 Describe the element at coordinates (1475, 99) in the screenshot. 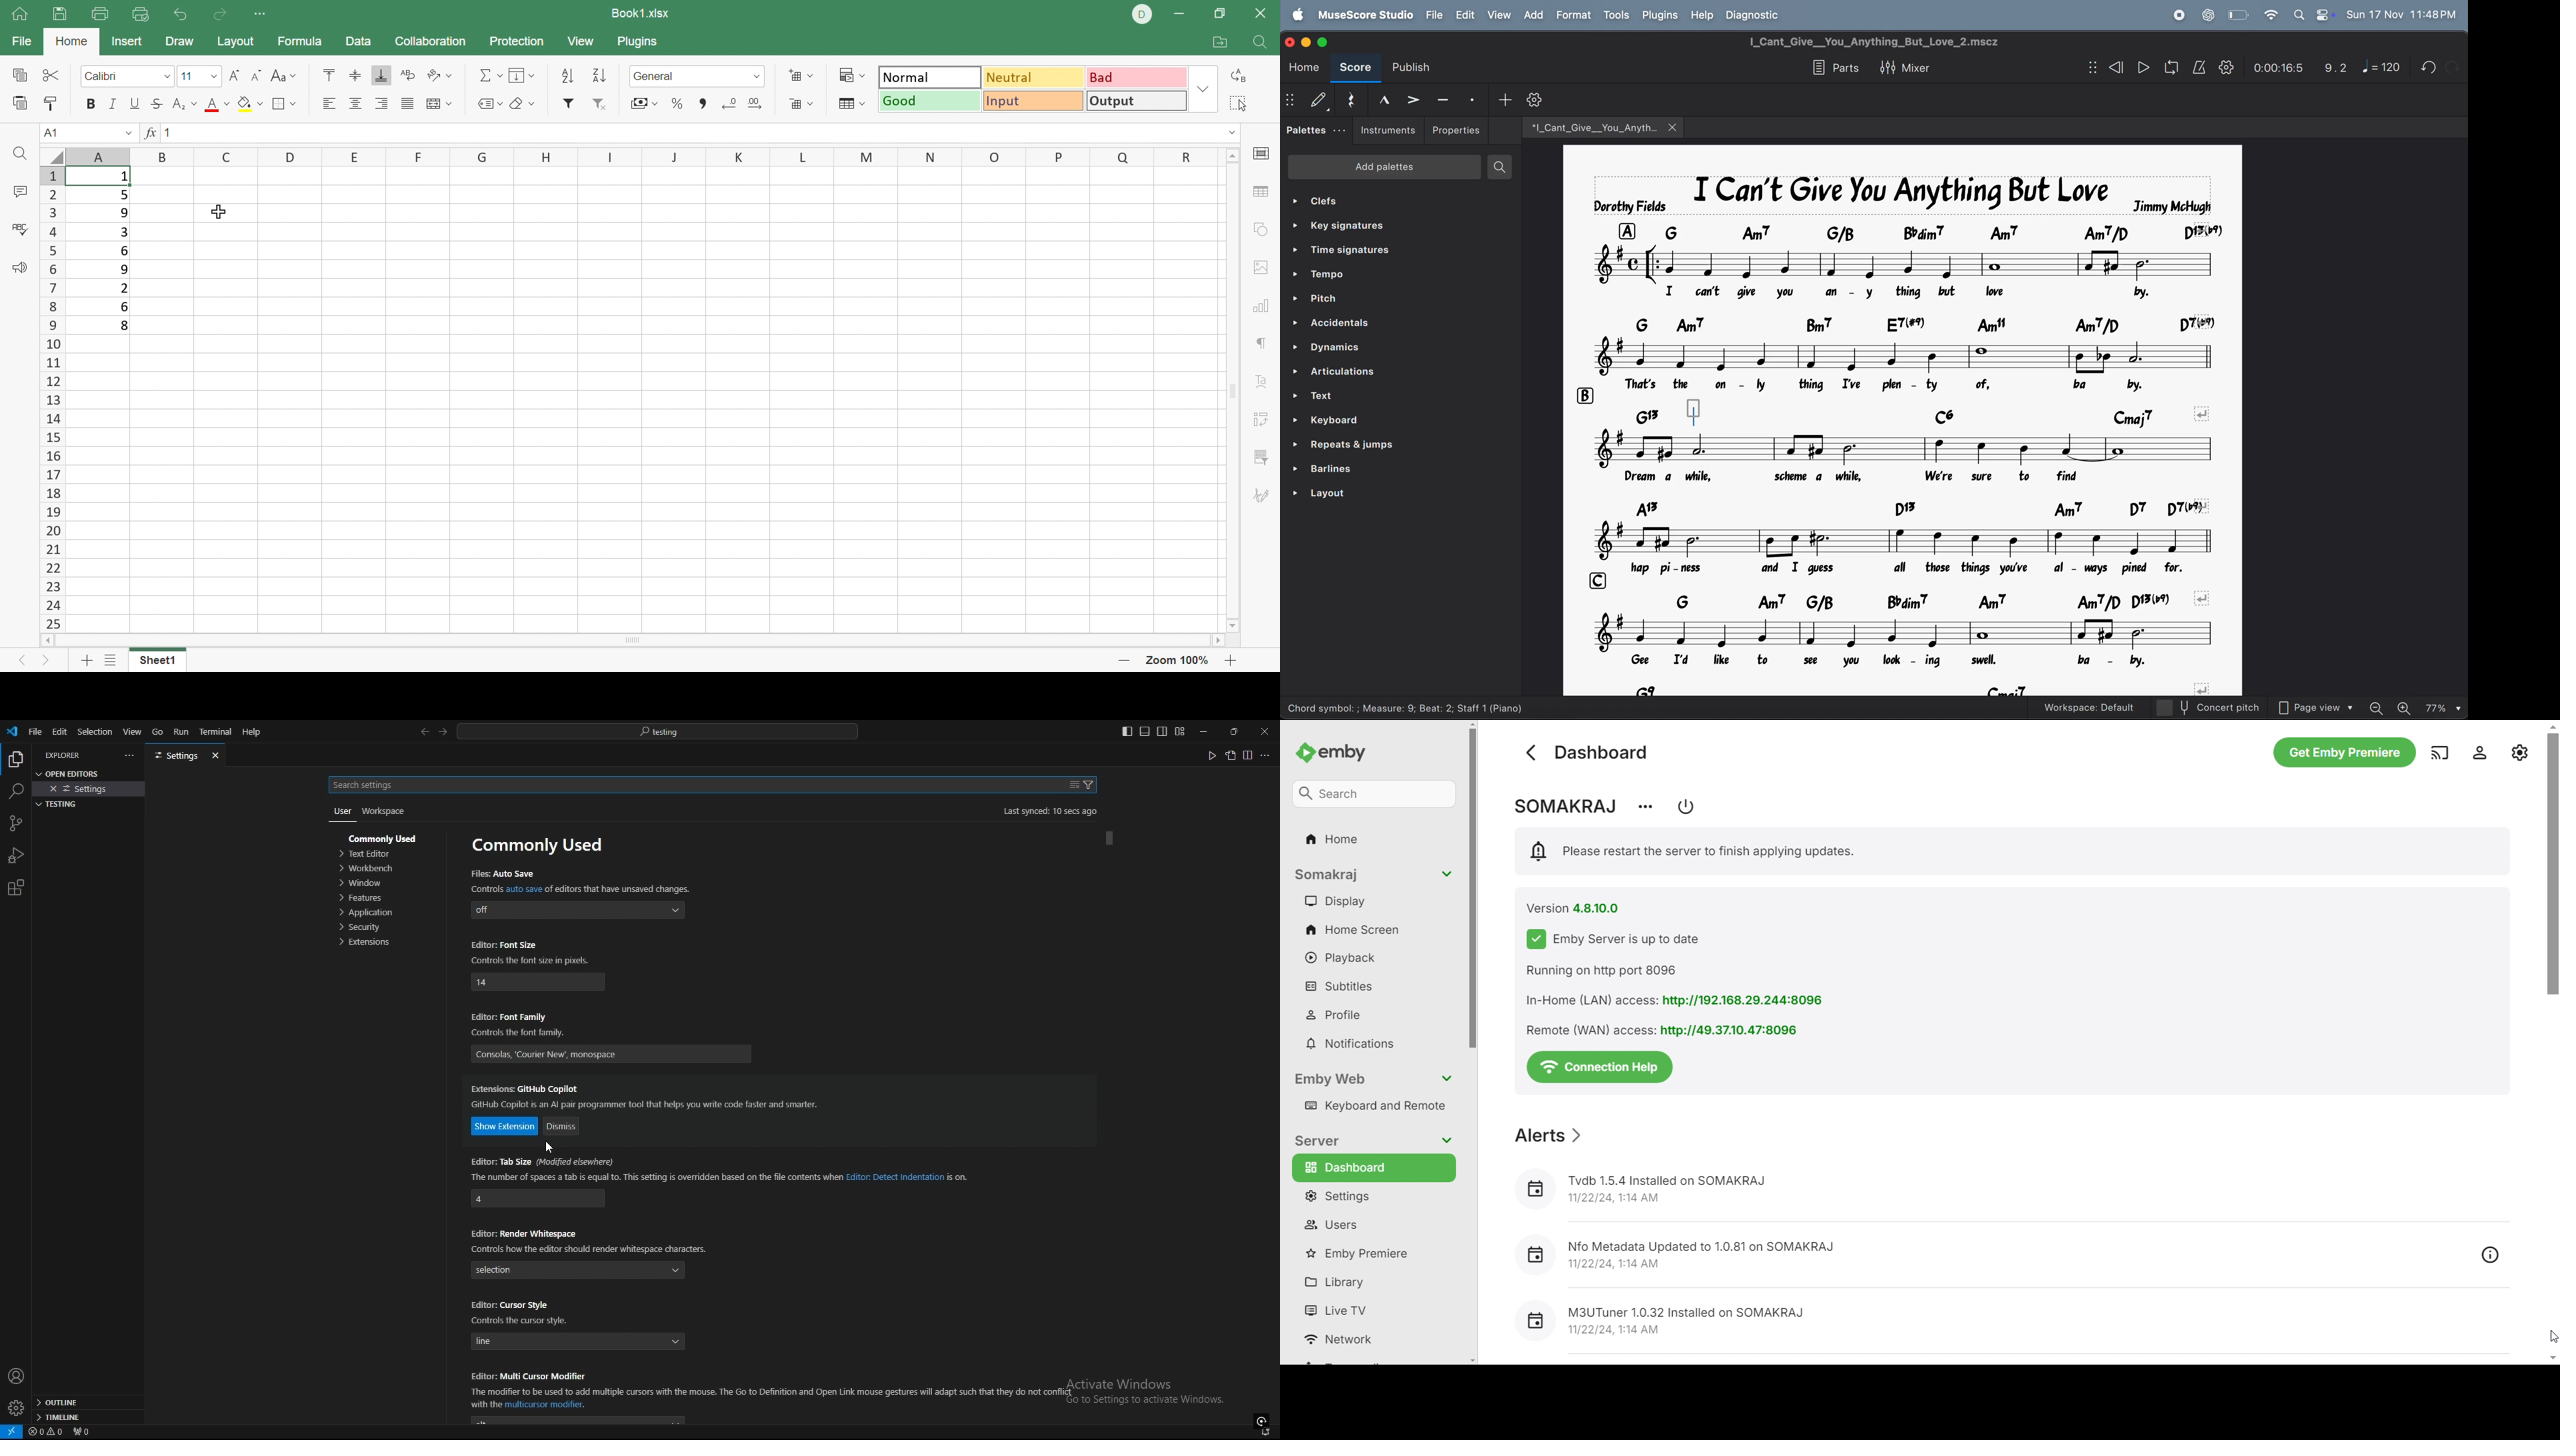

I see `staccato` at that location.